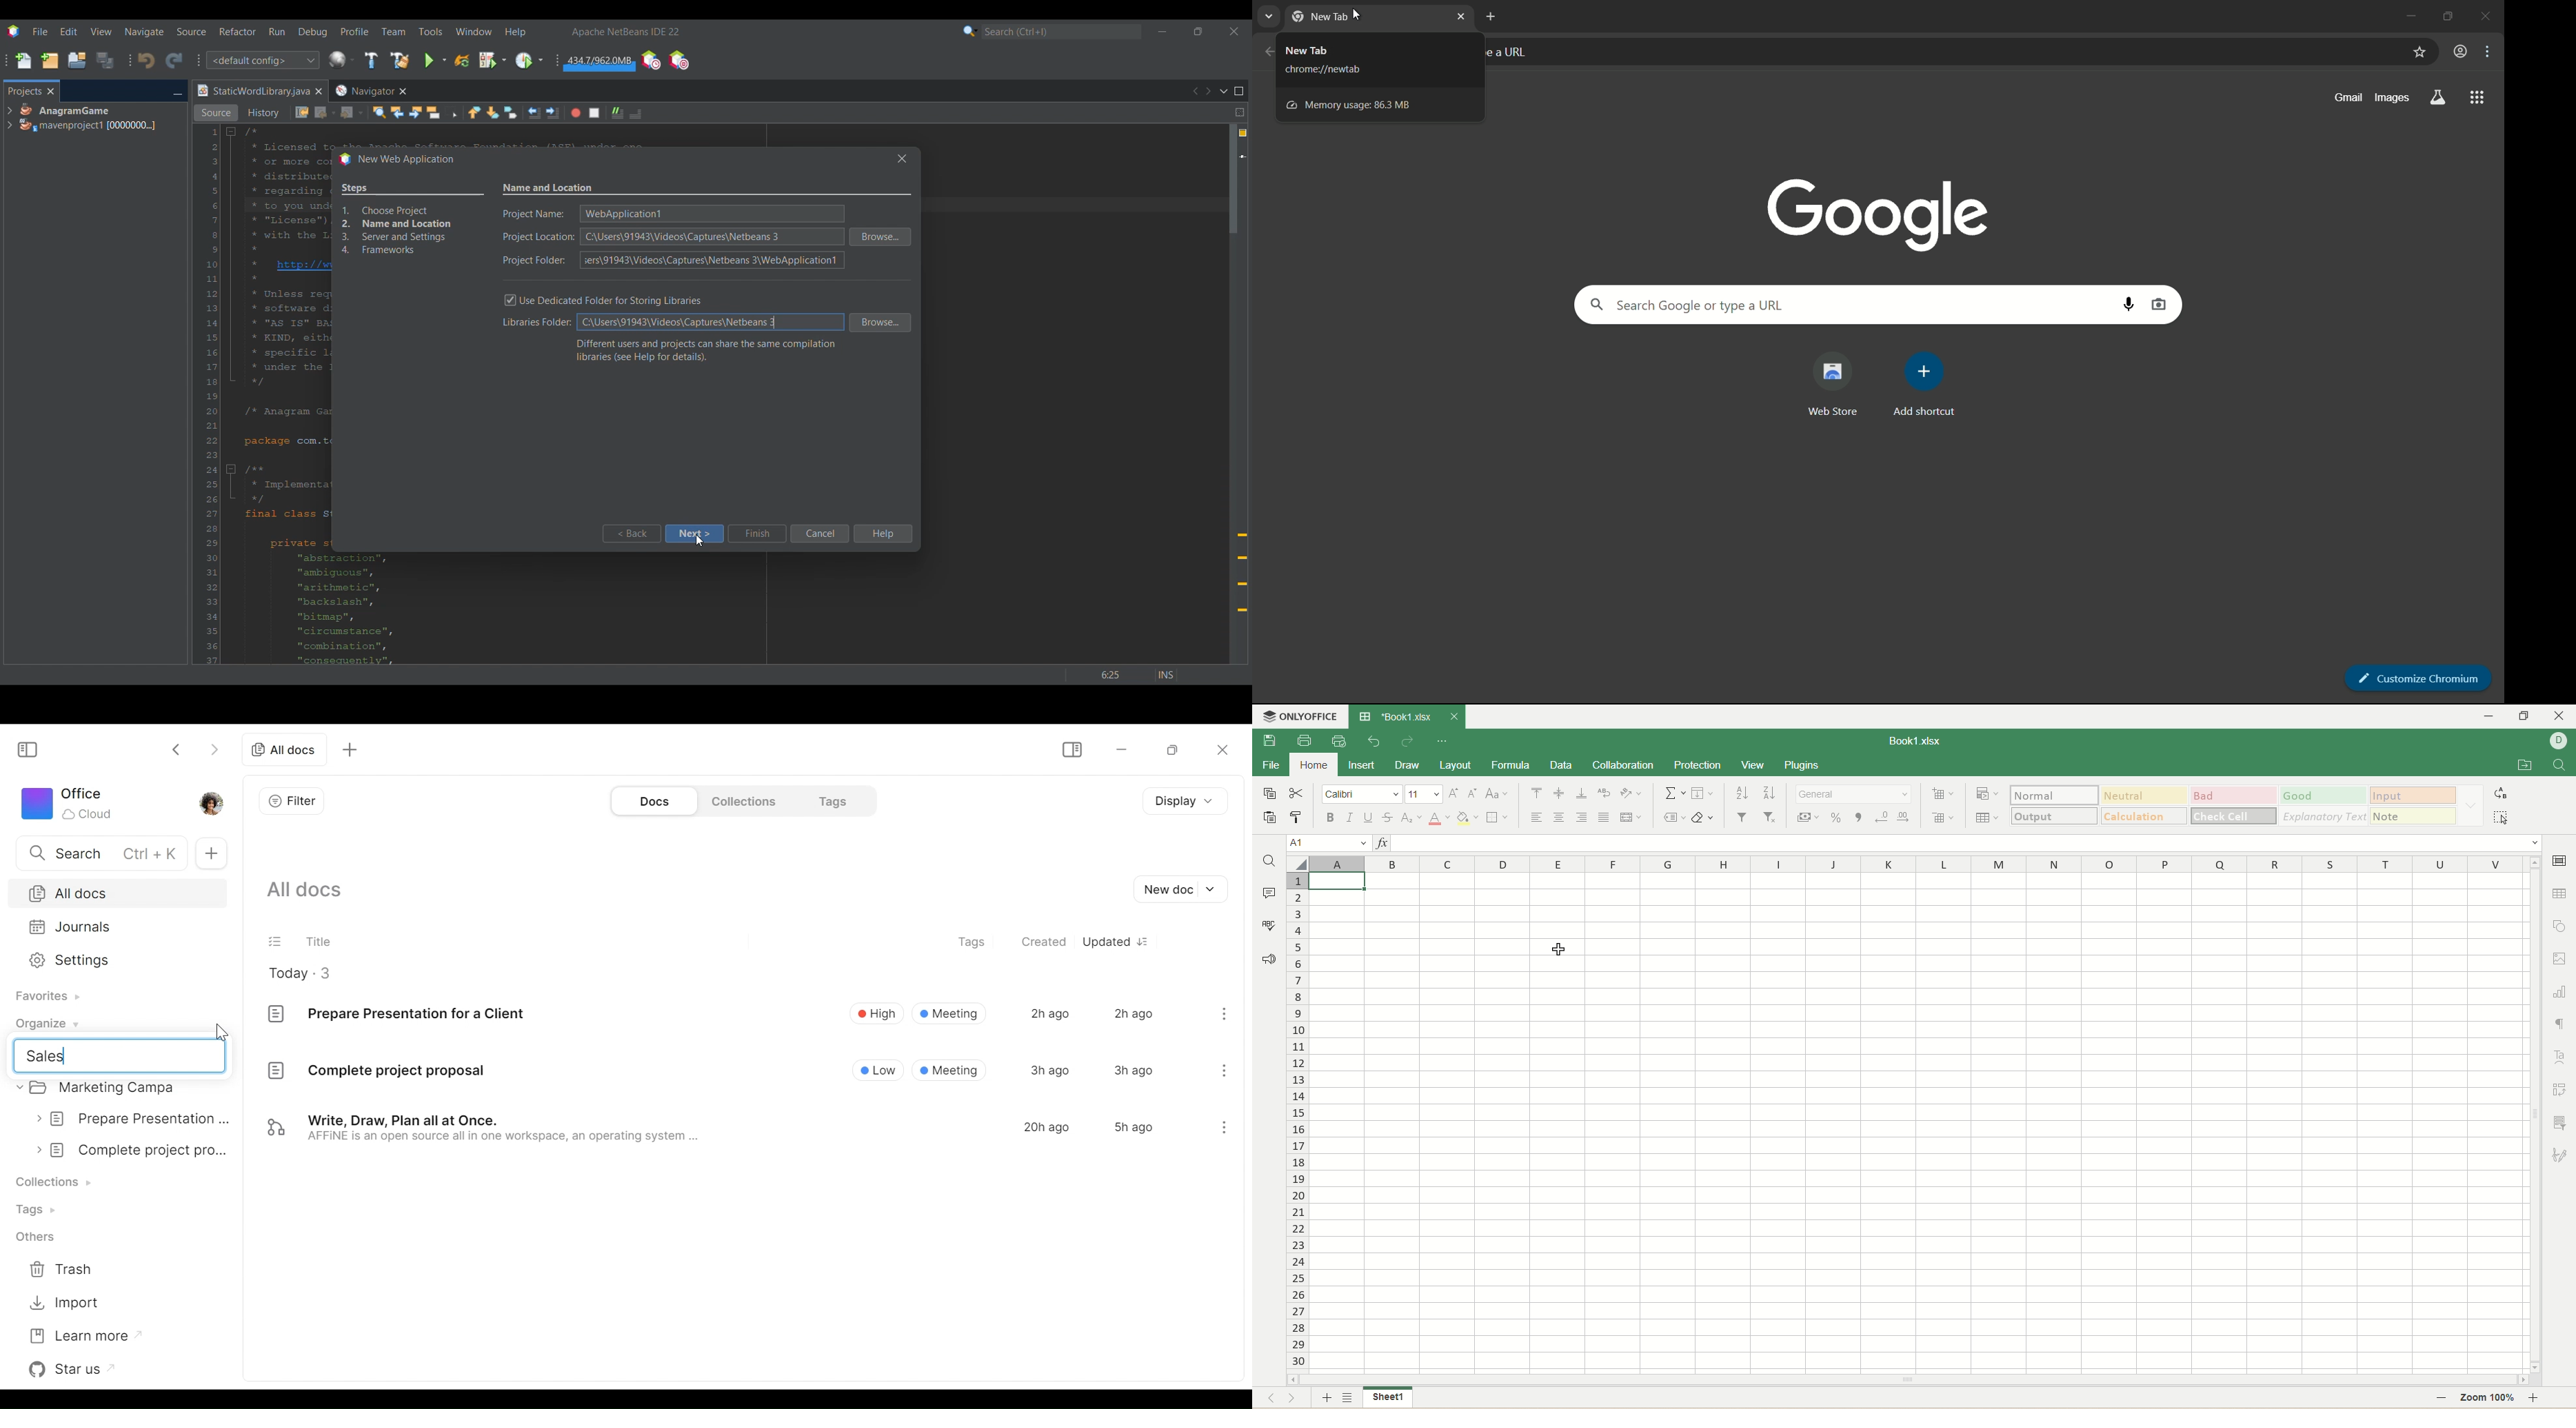 The width and height of the screenshot is (2576, 1428). I want to click on plugins, so click(1798, 765).